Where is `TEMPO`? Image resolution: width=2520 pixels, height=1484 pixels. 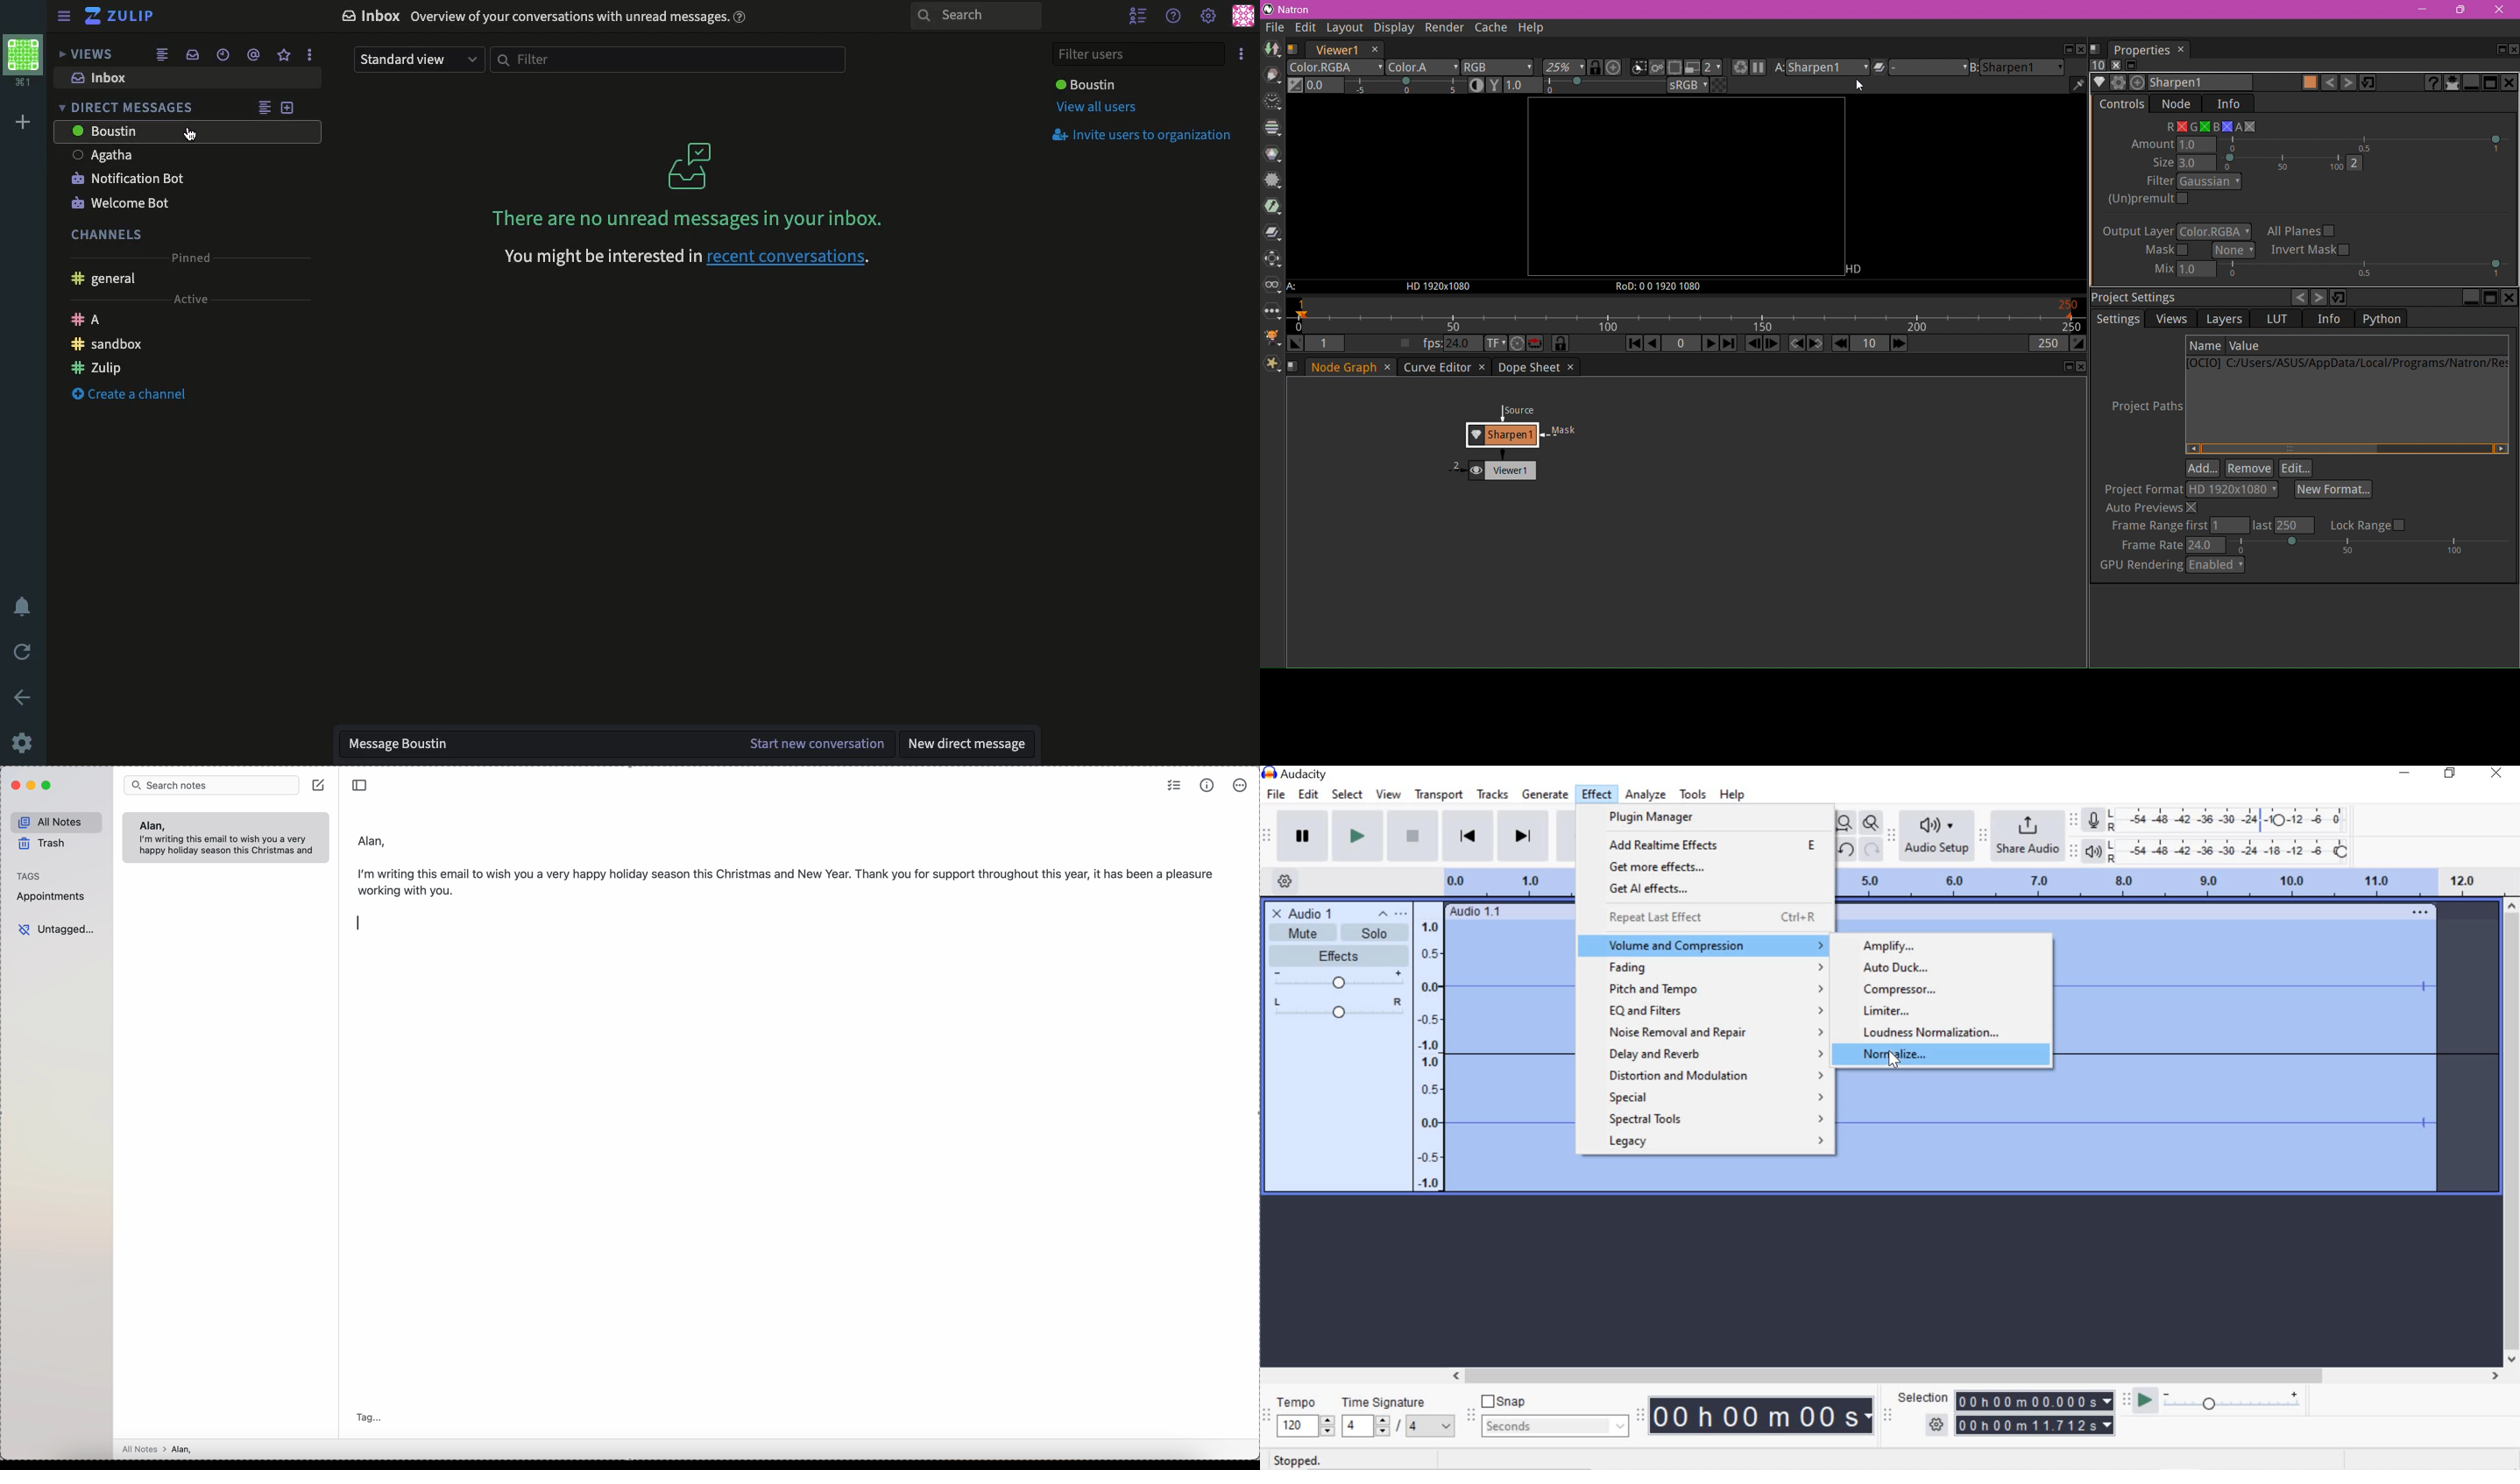 TEMPO is located at coordinates (1303, 1417).